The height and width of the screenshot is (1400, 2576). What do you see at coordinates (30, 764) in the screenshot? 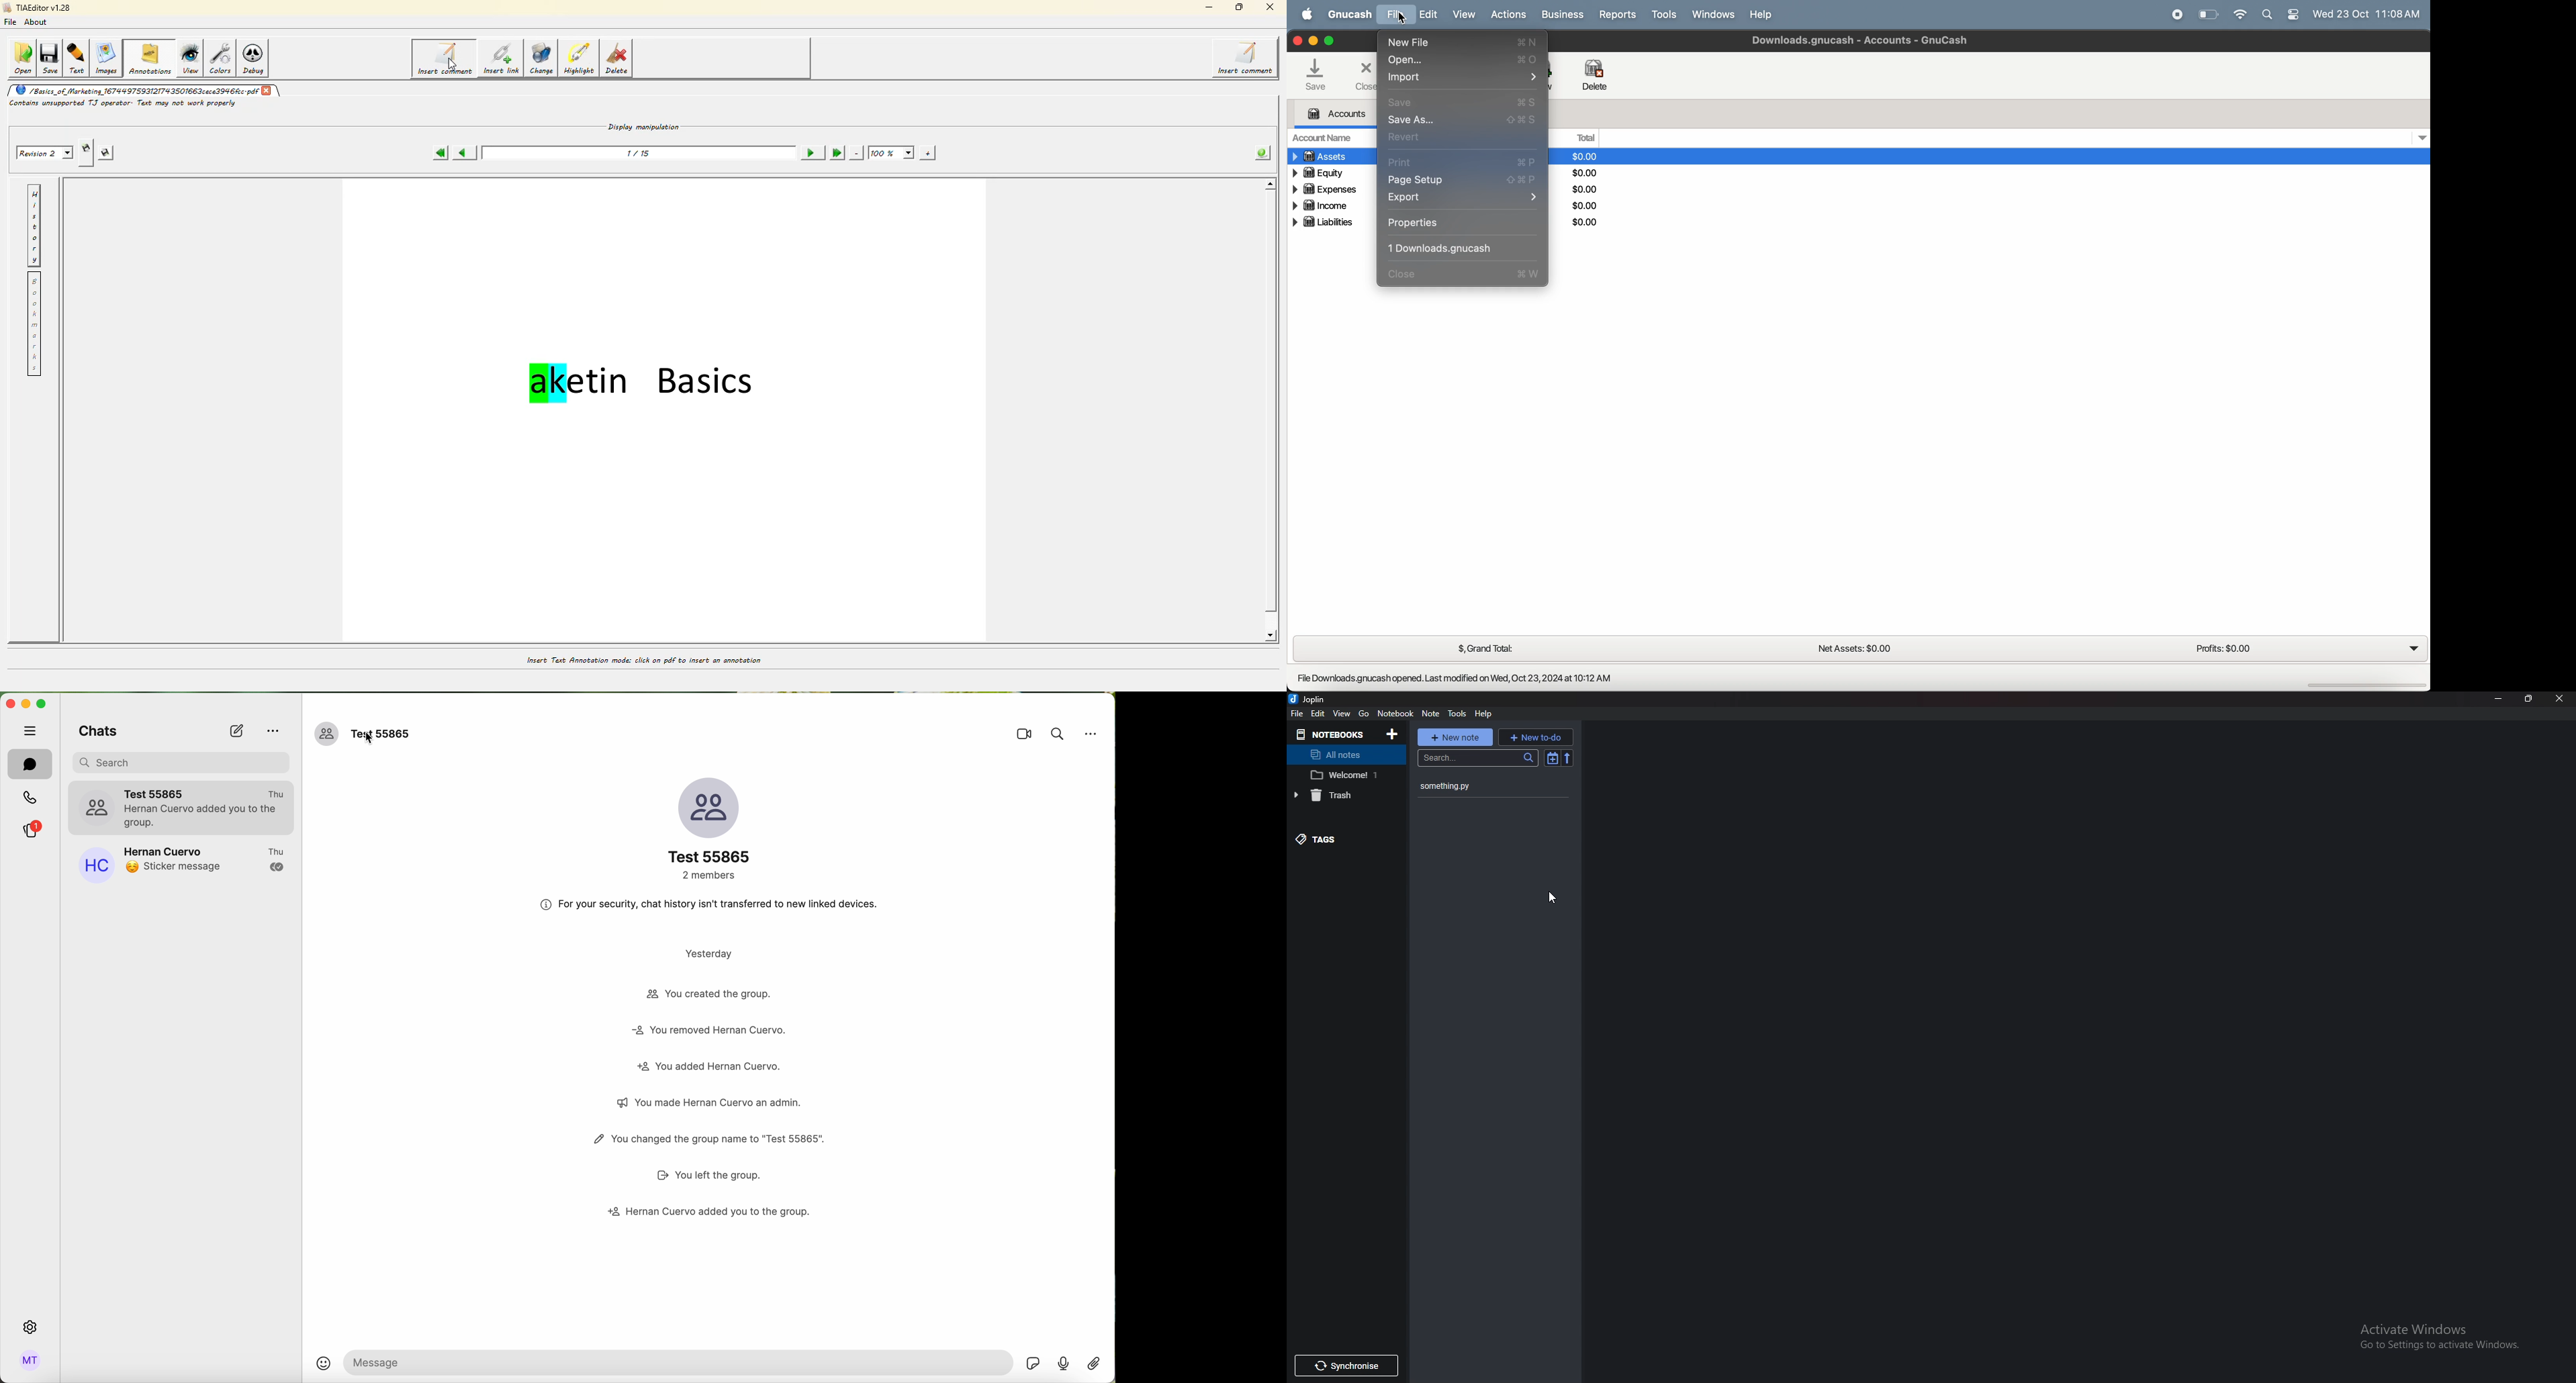
I see `chats` at bounding box center [30, 764].